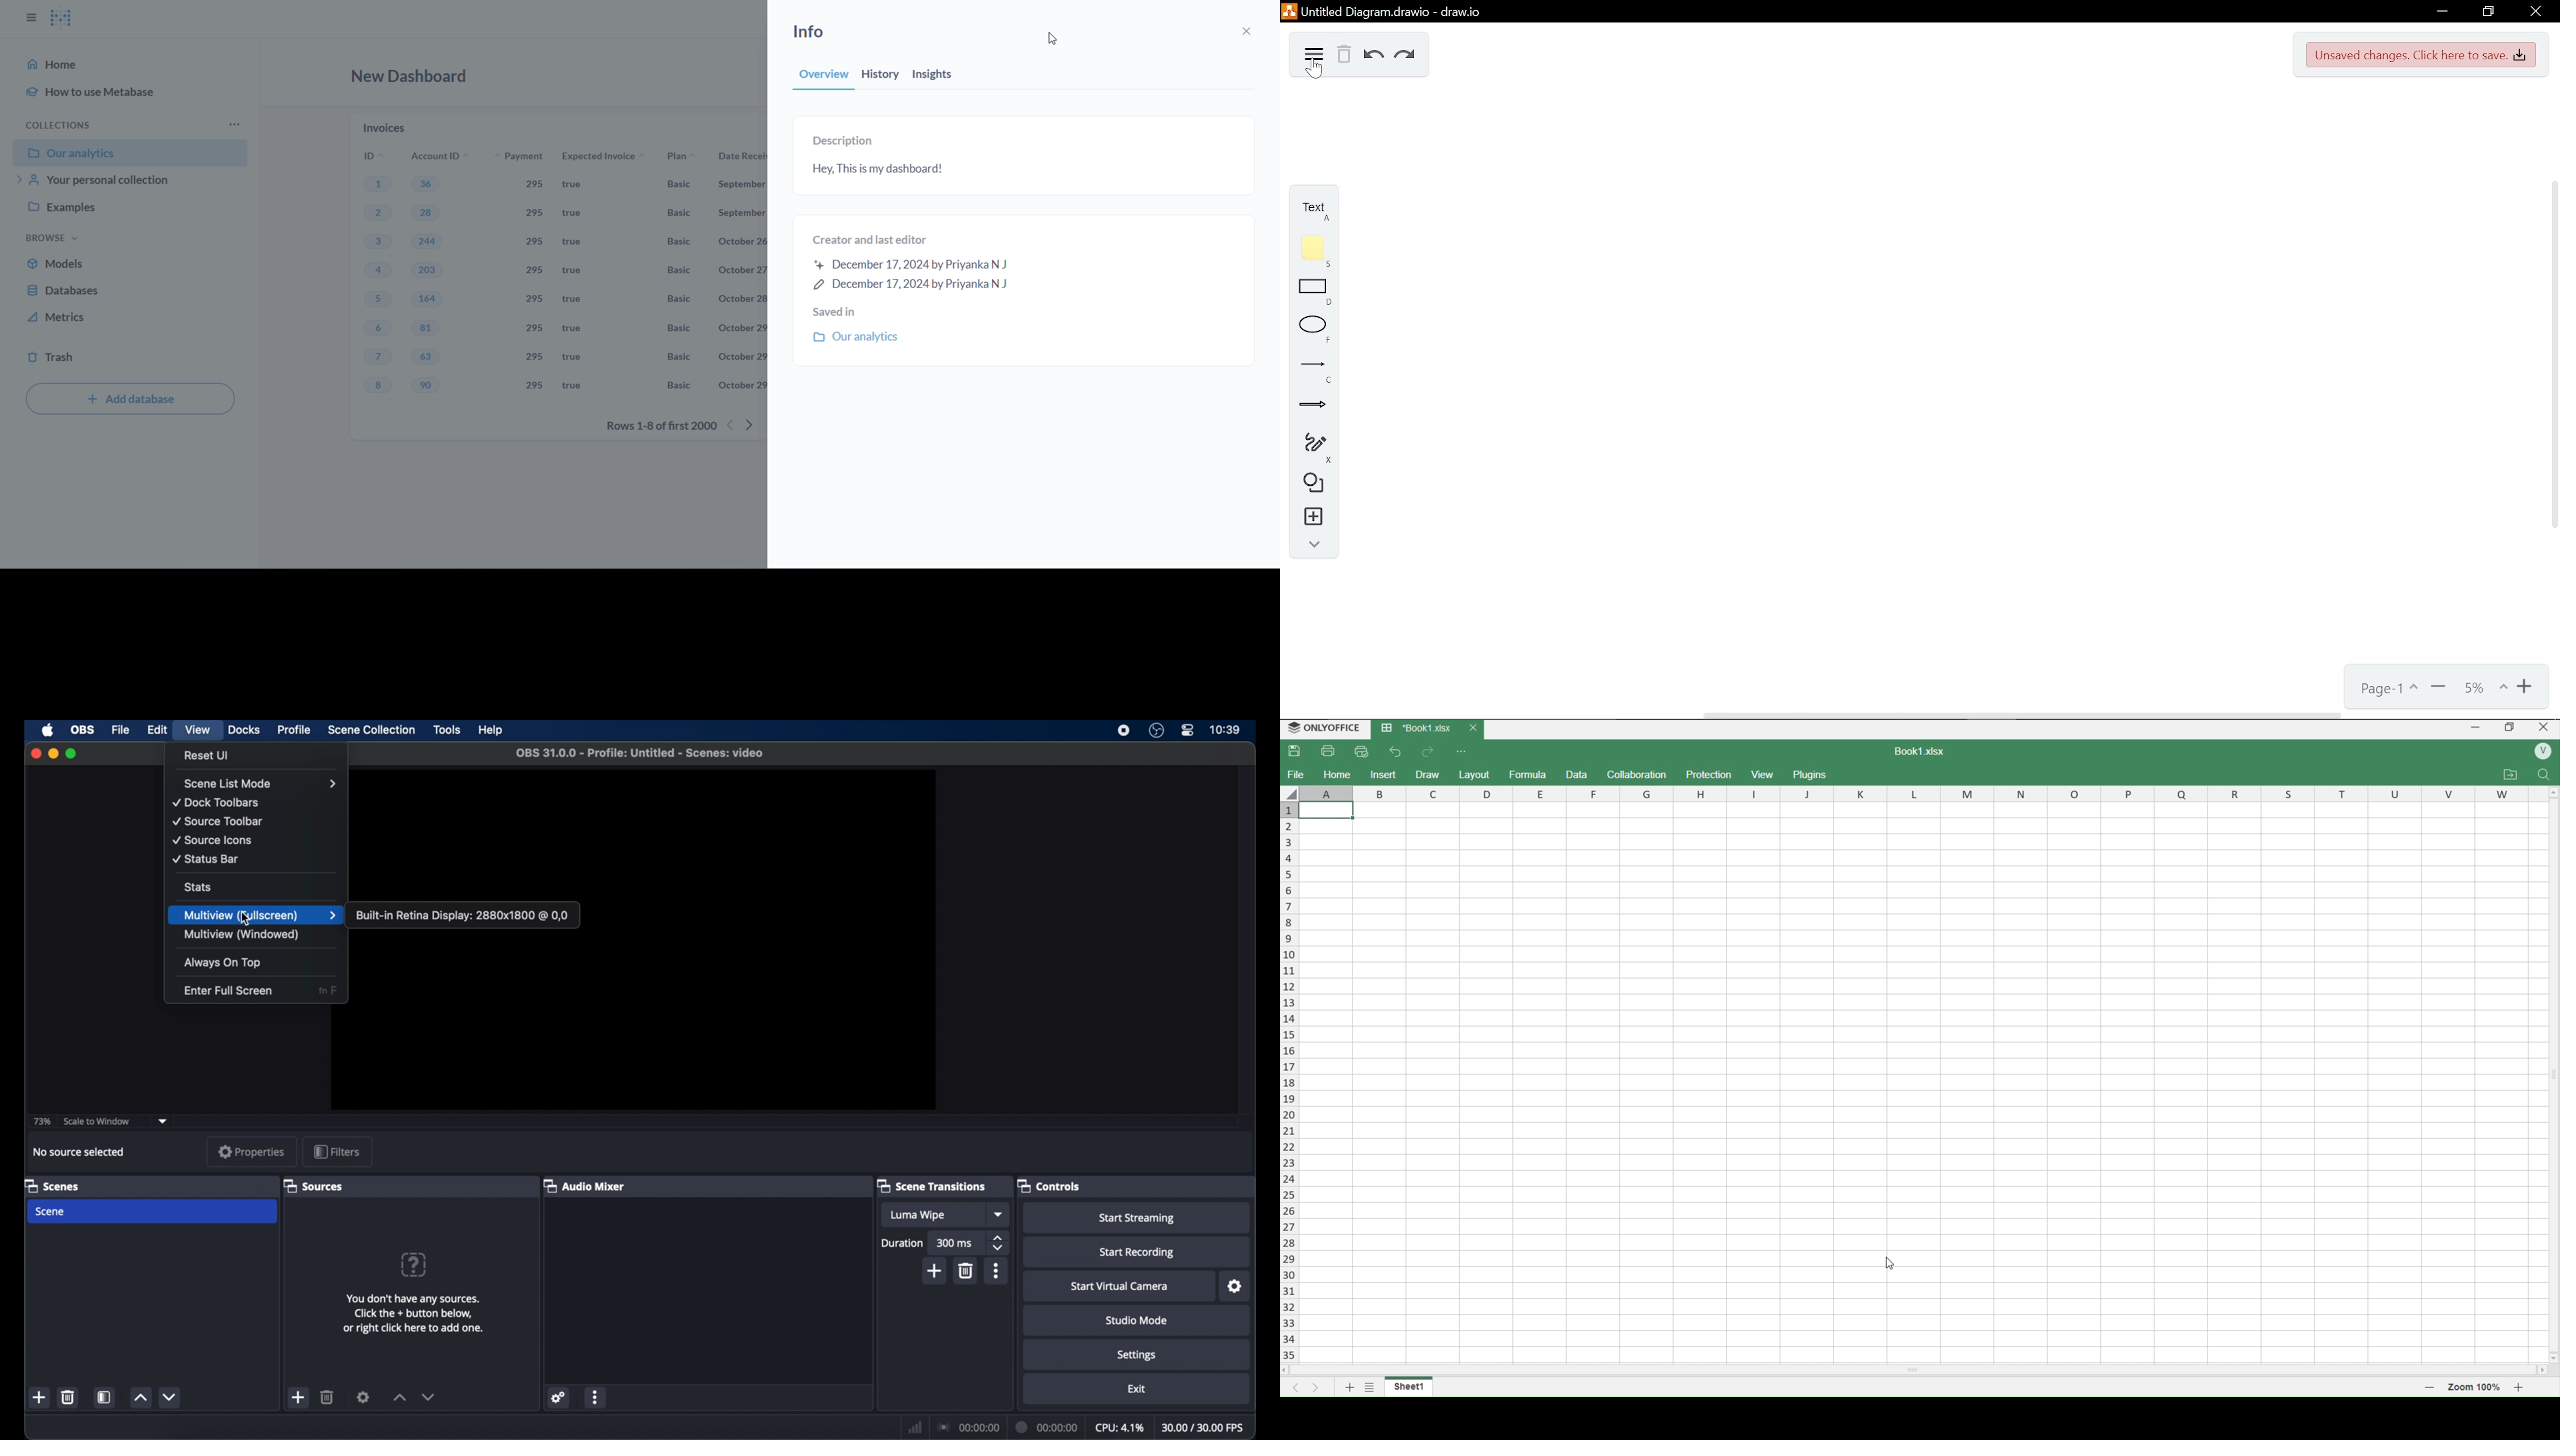 The height and width of the screenshot is (1456, 2576). Describe the element at coordinates (2444, 10) in the screenshot. I see `Minimize` at that location.